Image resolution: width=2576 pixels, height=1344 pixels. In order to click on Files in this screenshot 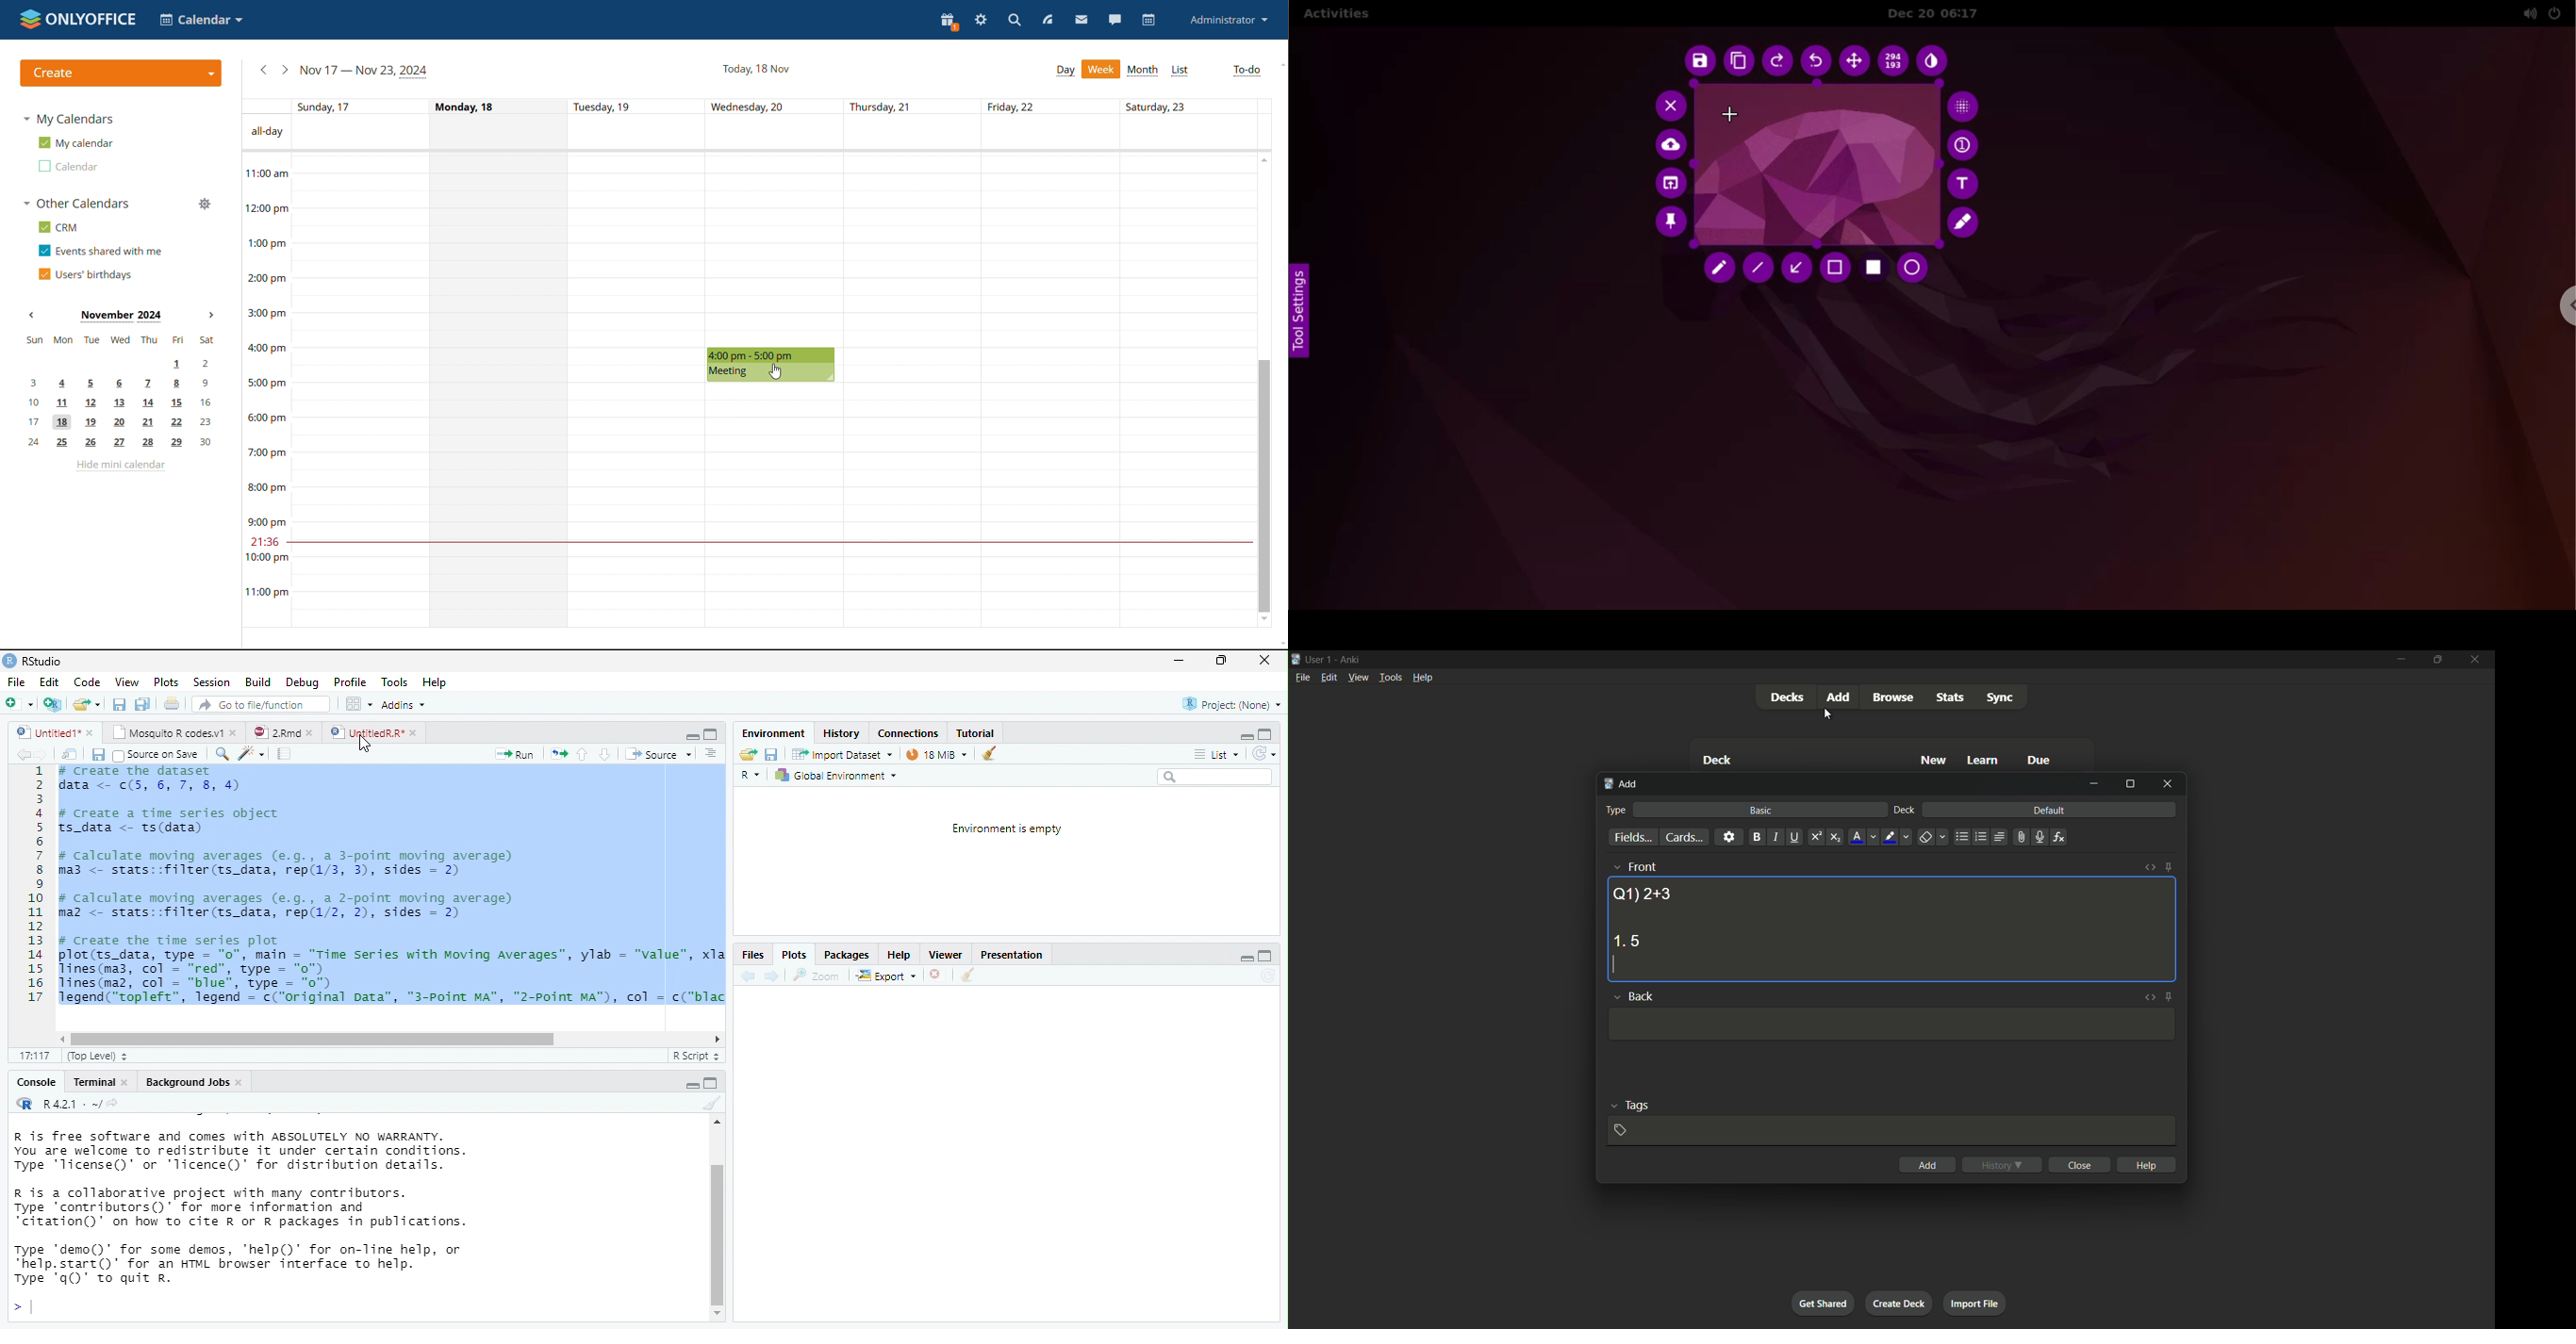, I will do `click(751, 956)`.